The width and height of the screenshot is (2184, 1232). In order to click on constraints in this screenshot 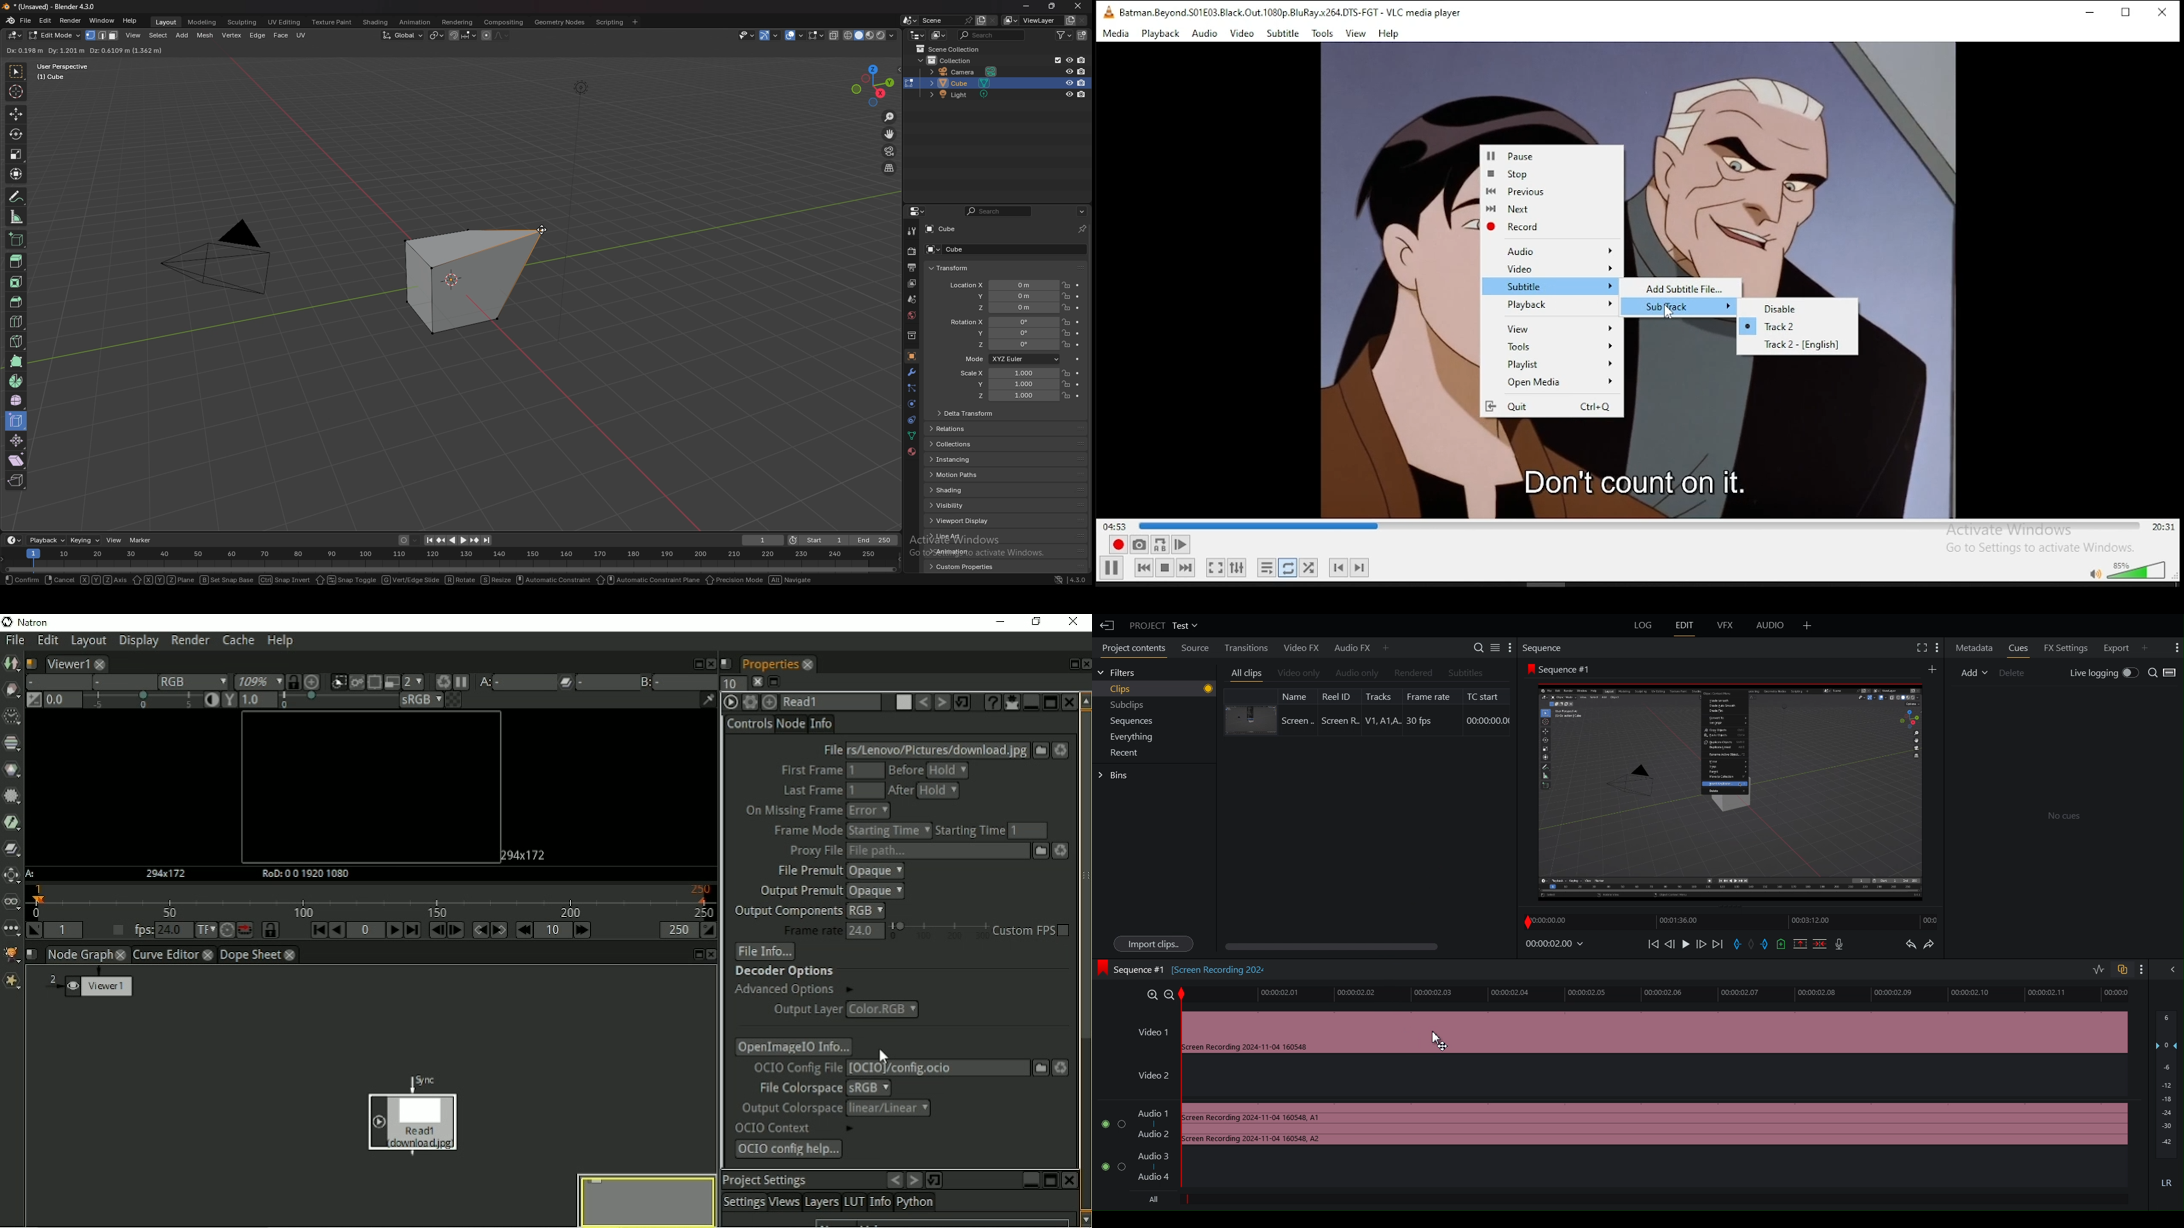, I will do `click(912, 420)`.